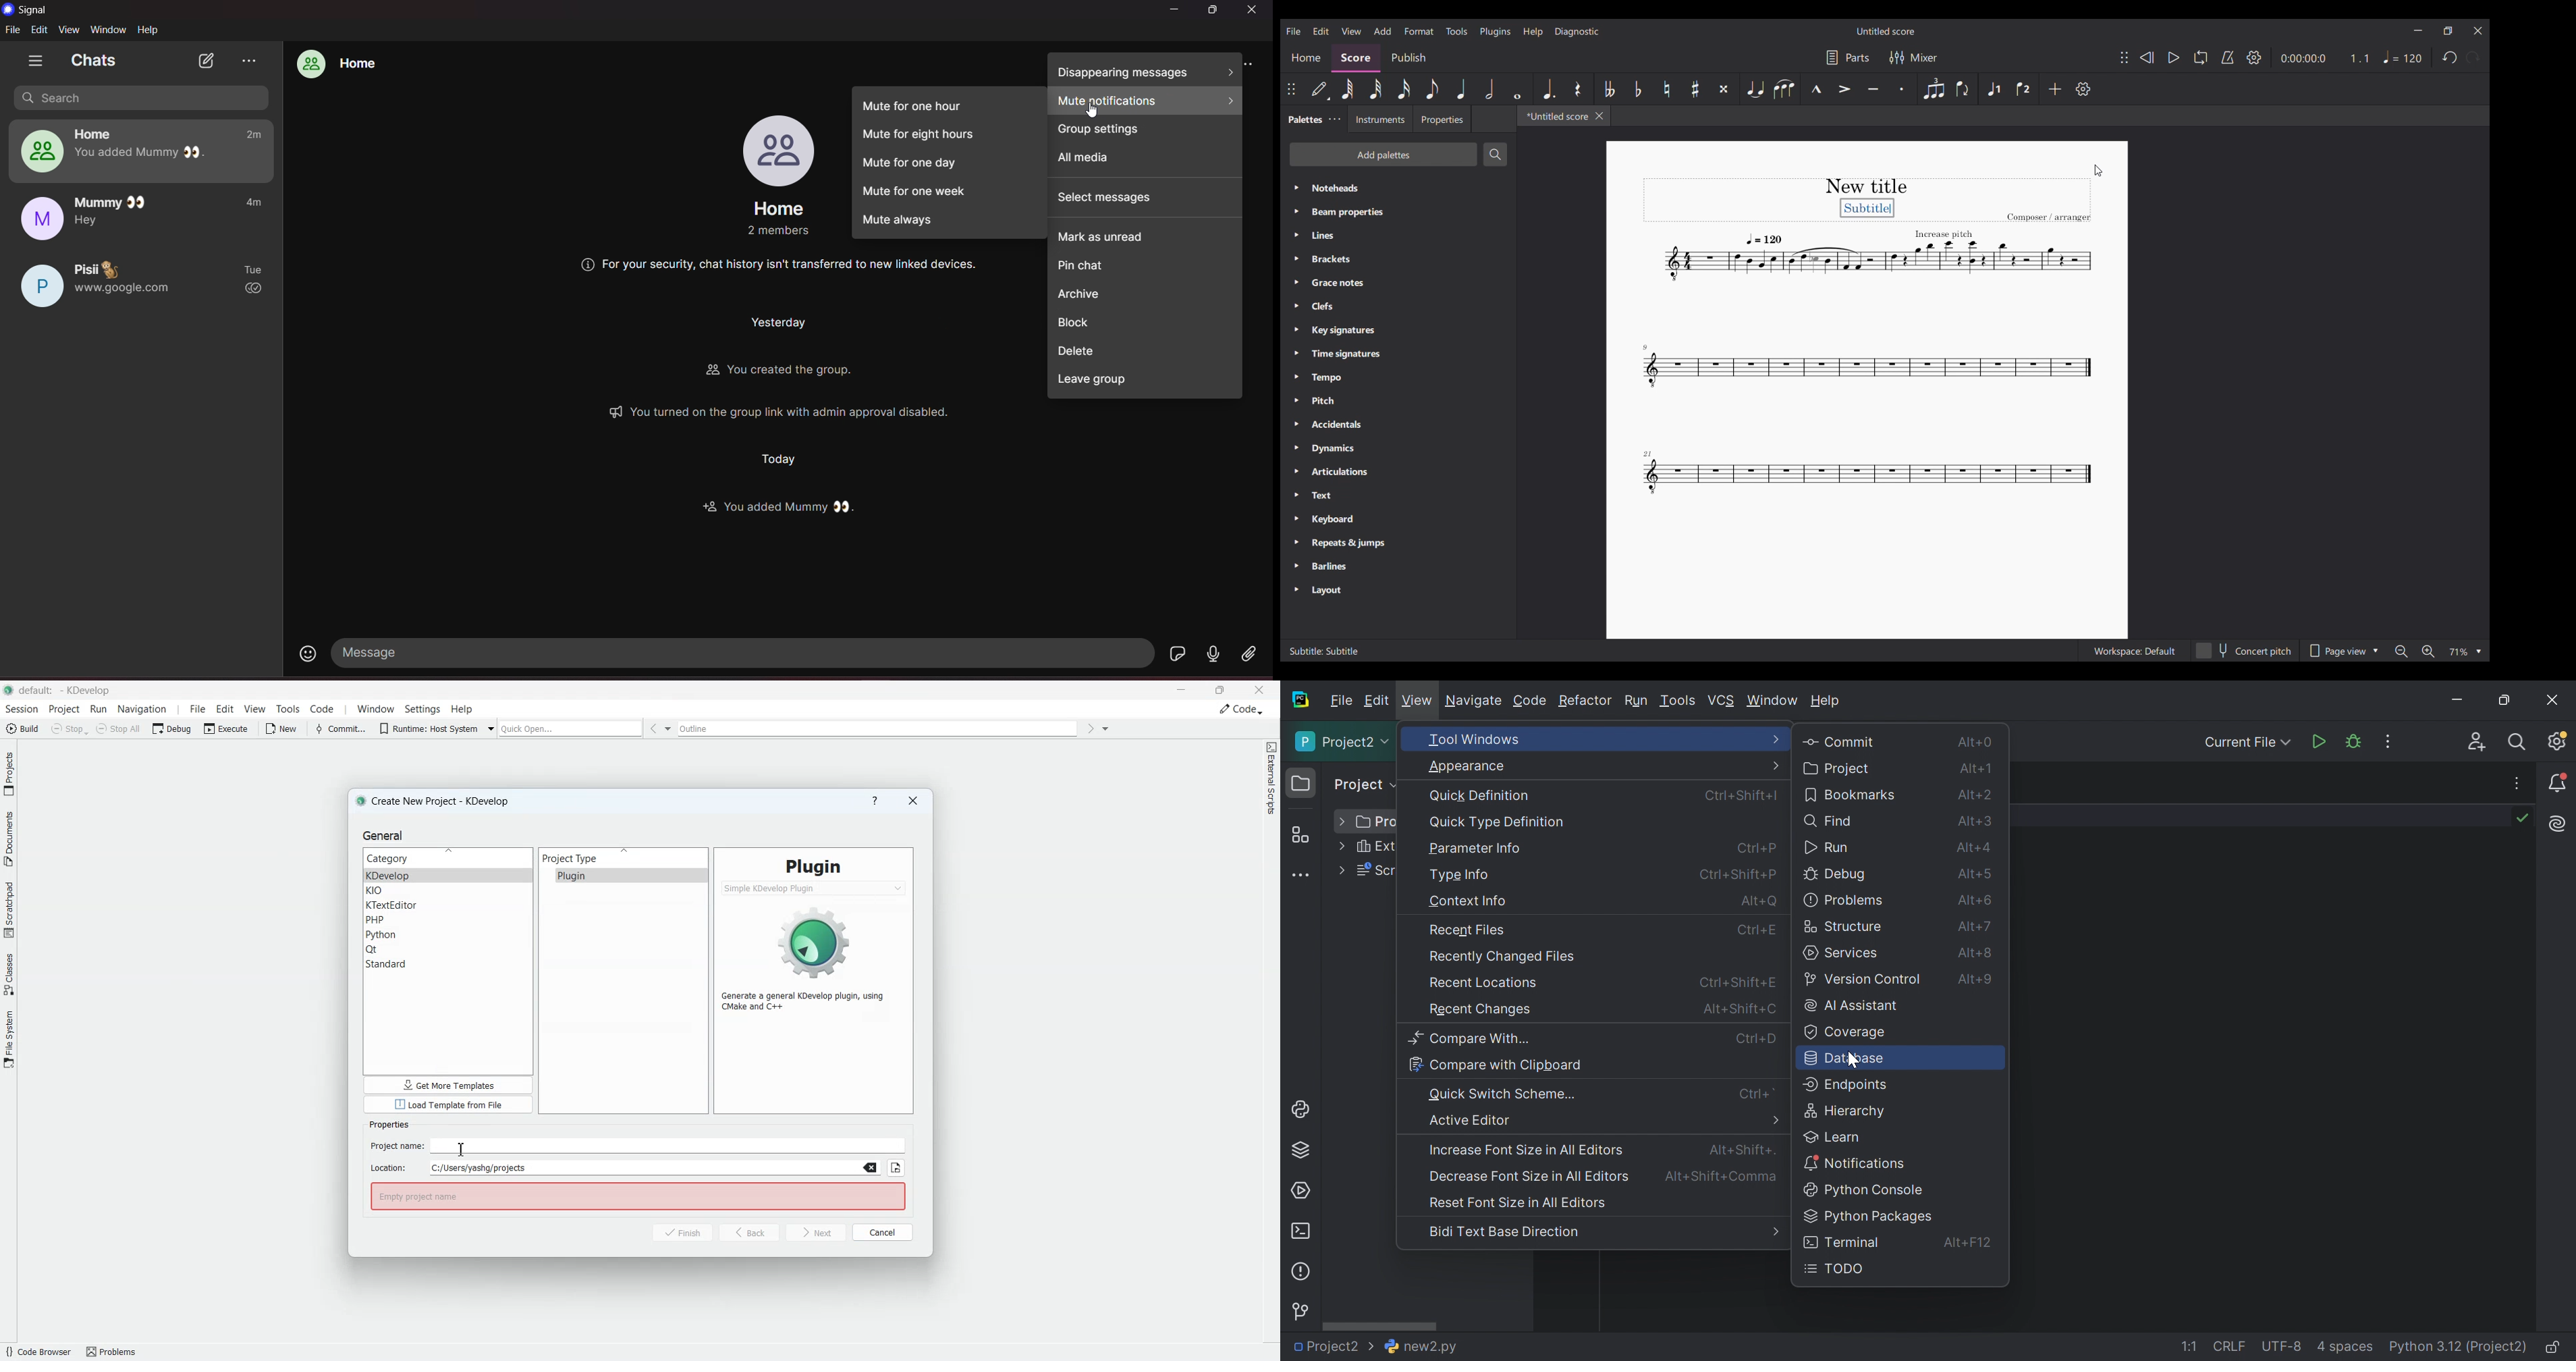 This screenshot has width=2576, height=1372. Describe the element at coordinates (778, 509) in the screenshot. I see `` at that location.